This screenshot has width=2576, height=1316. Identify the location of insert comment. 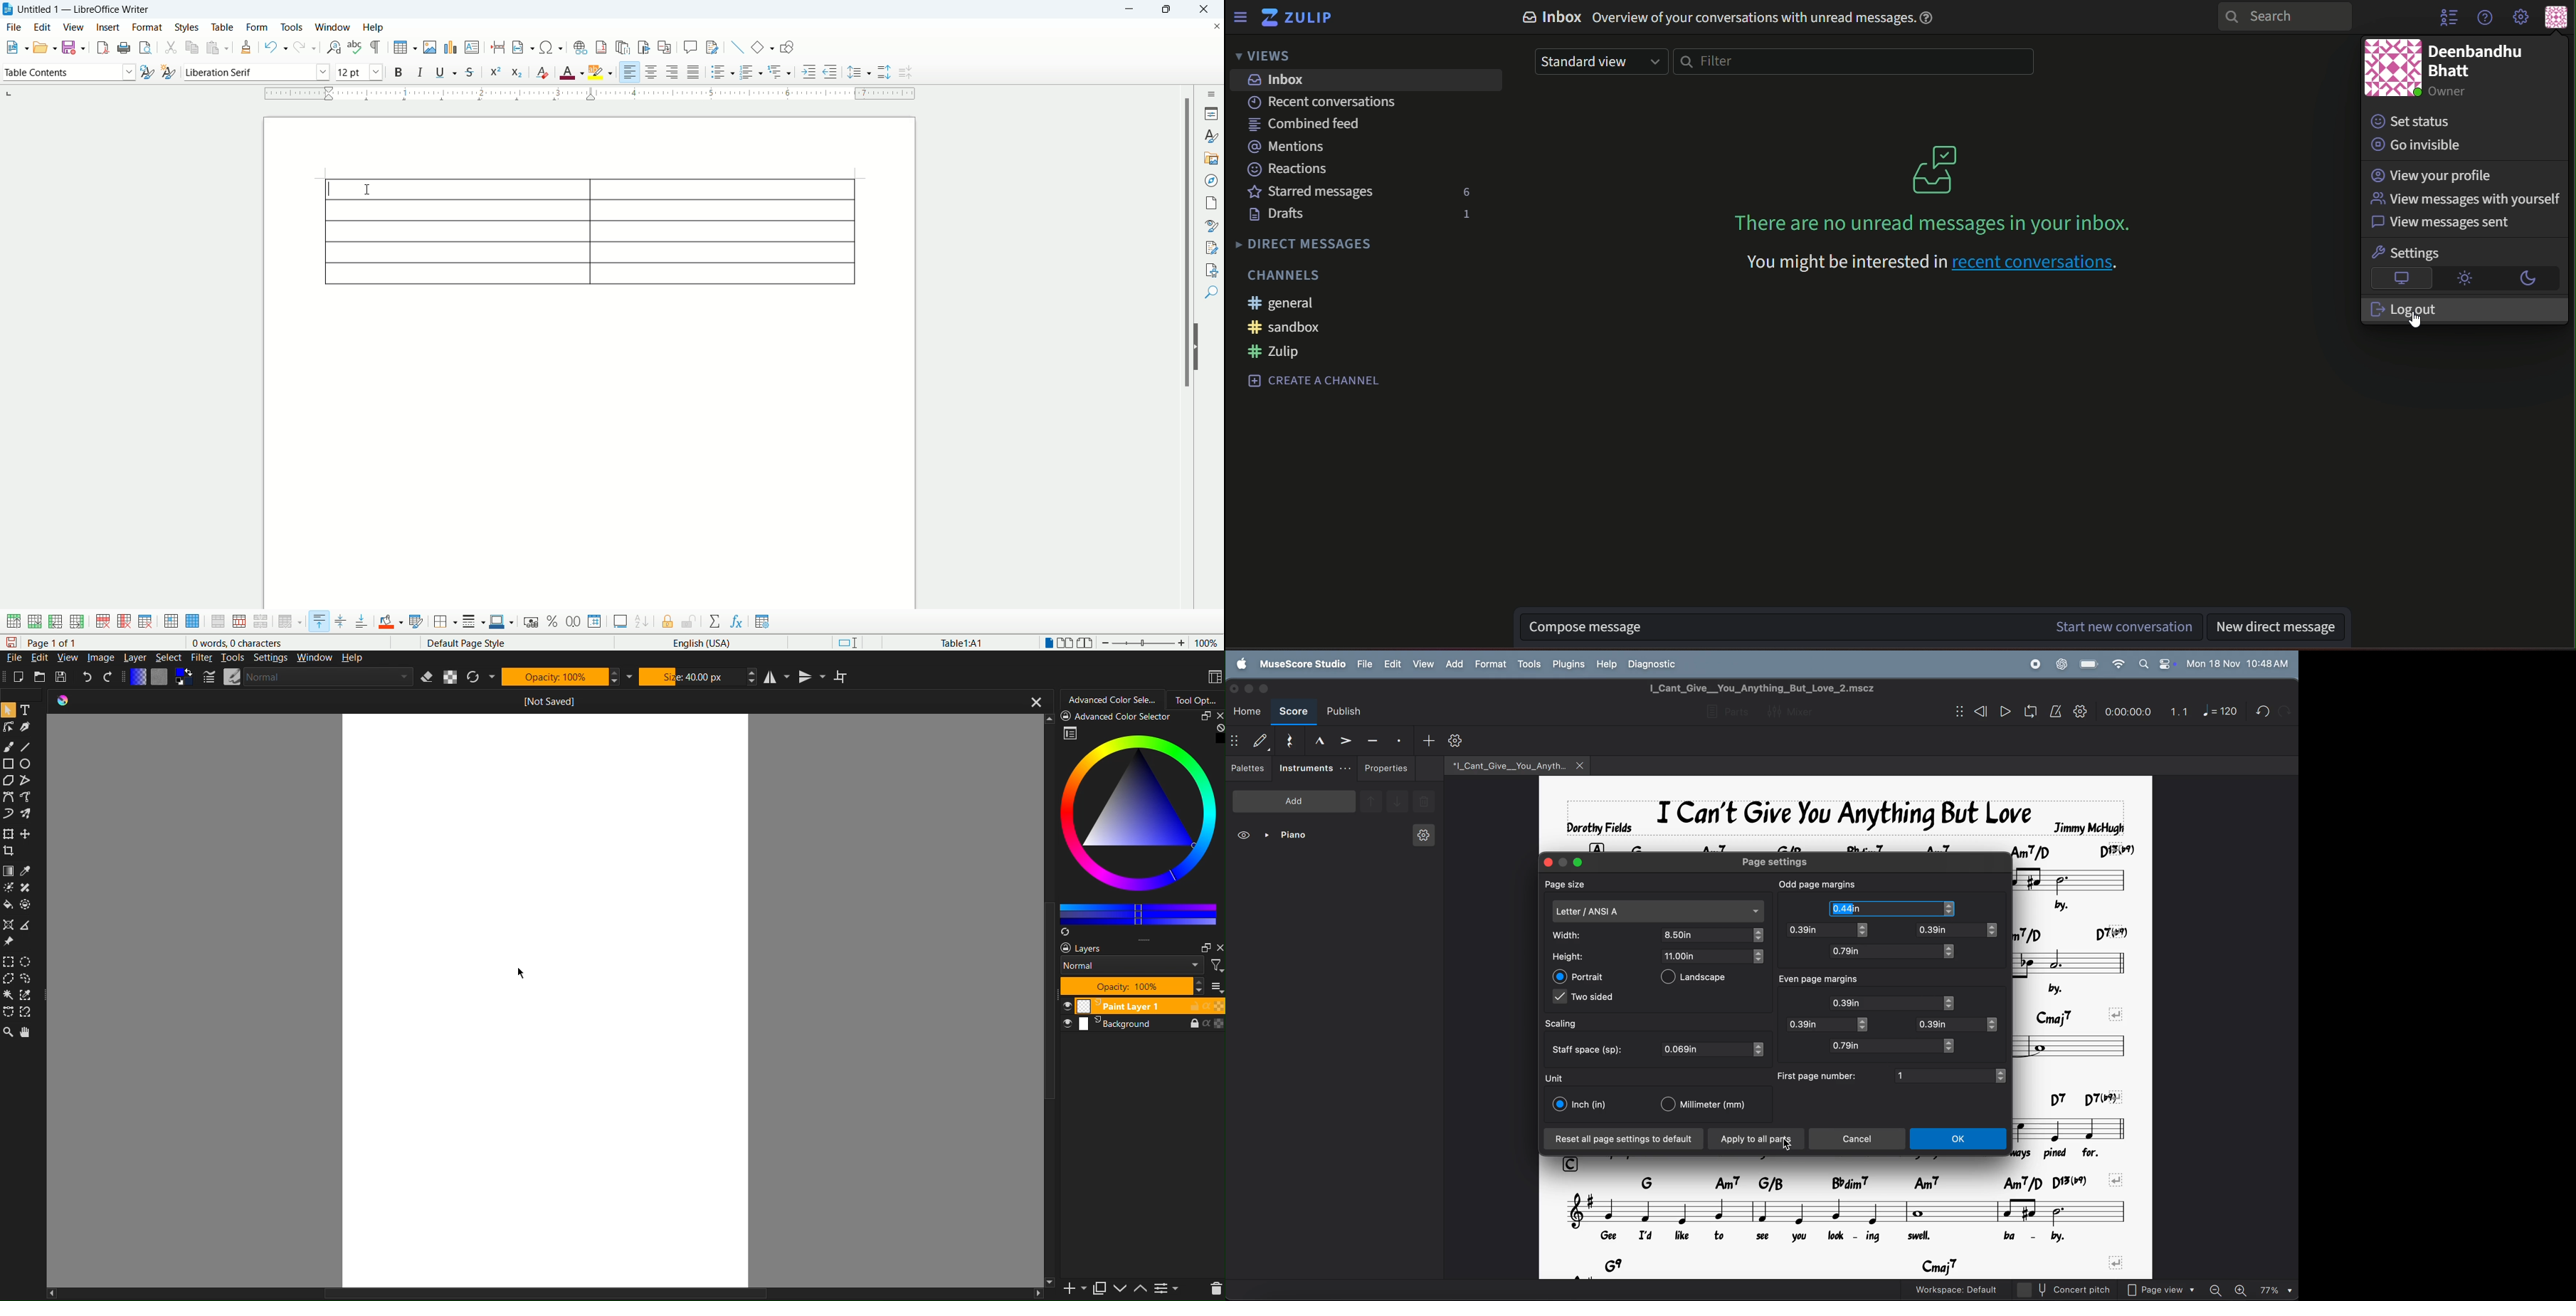
(693, 47).